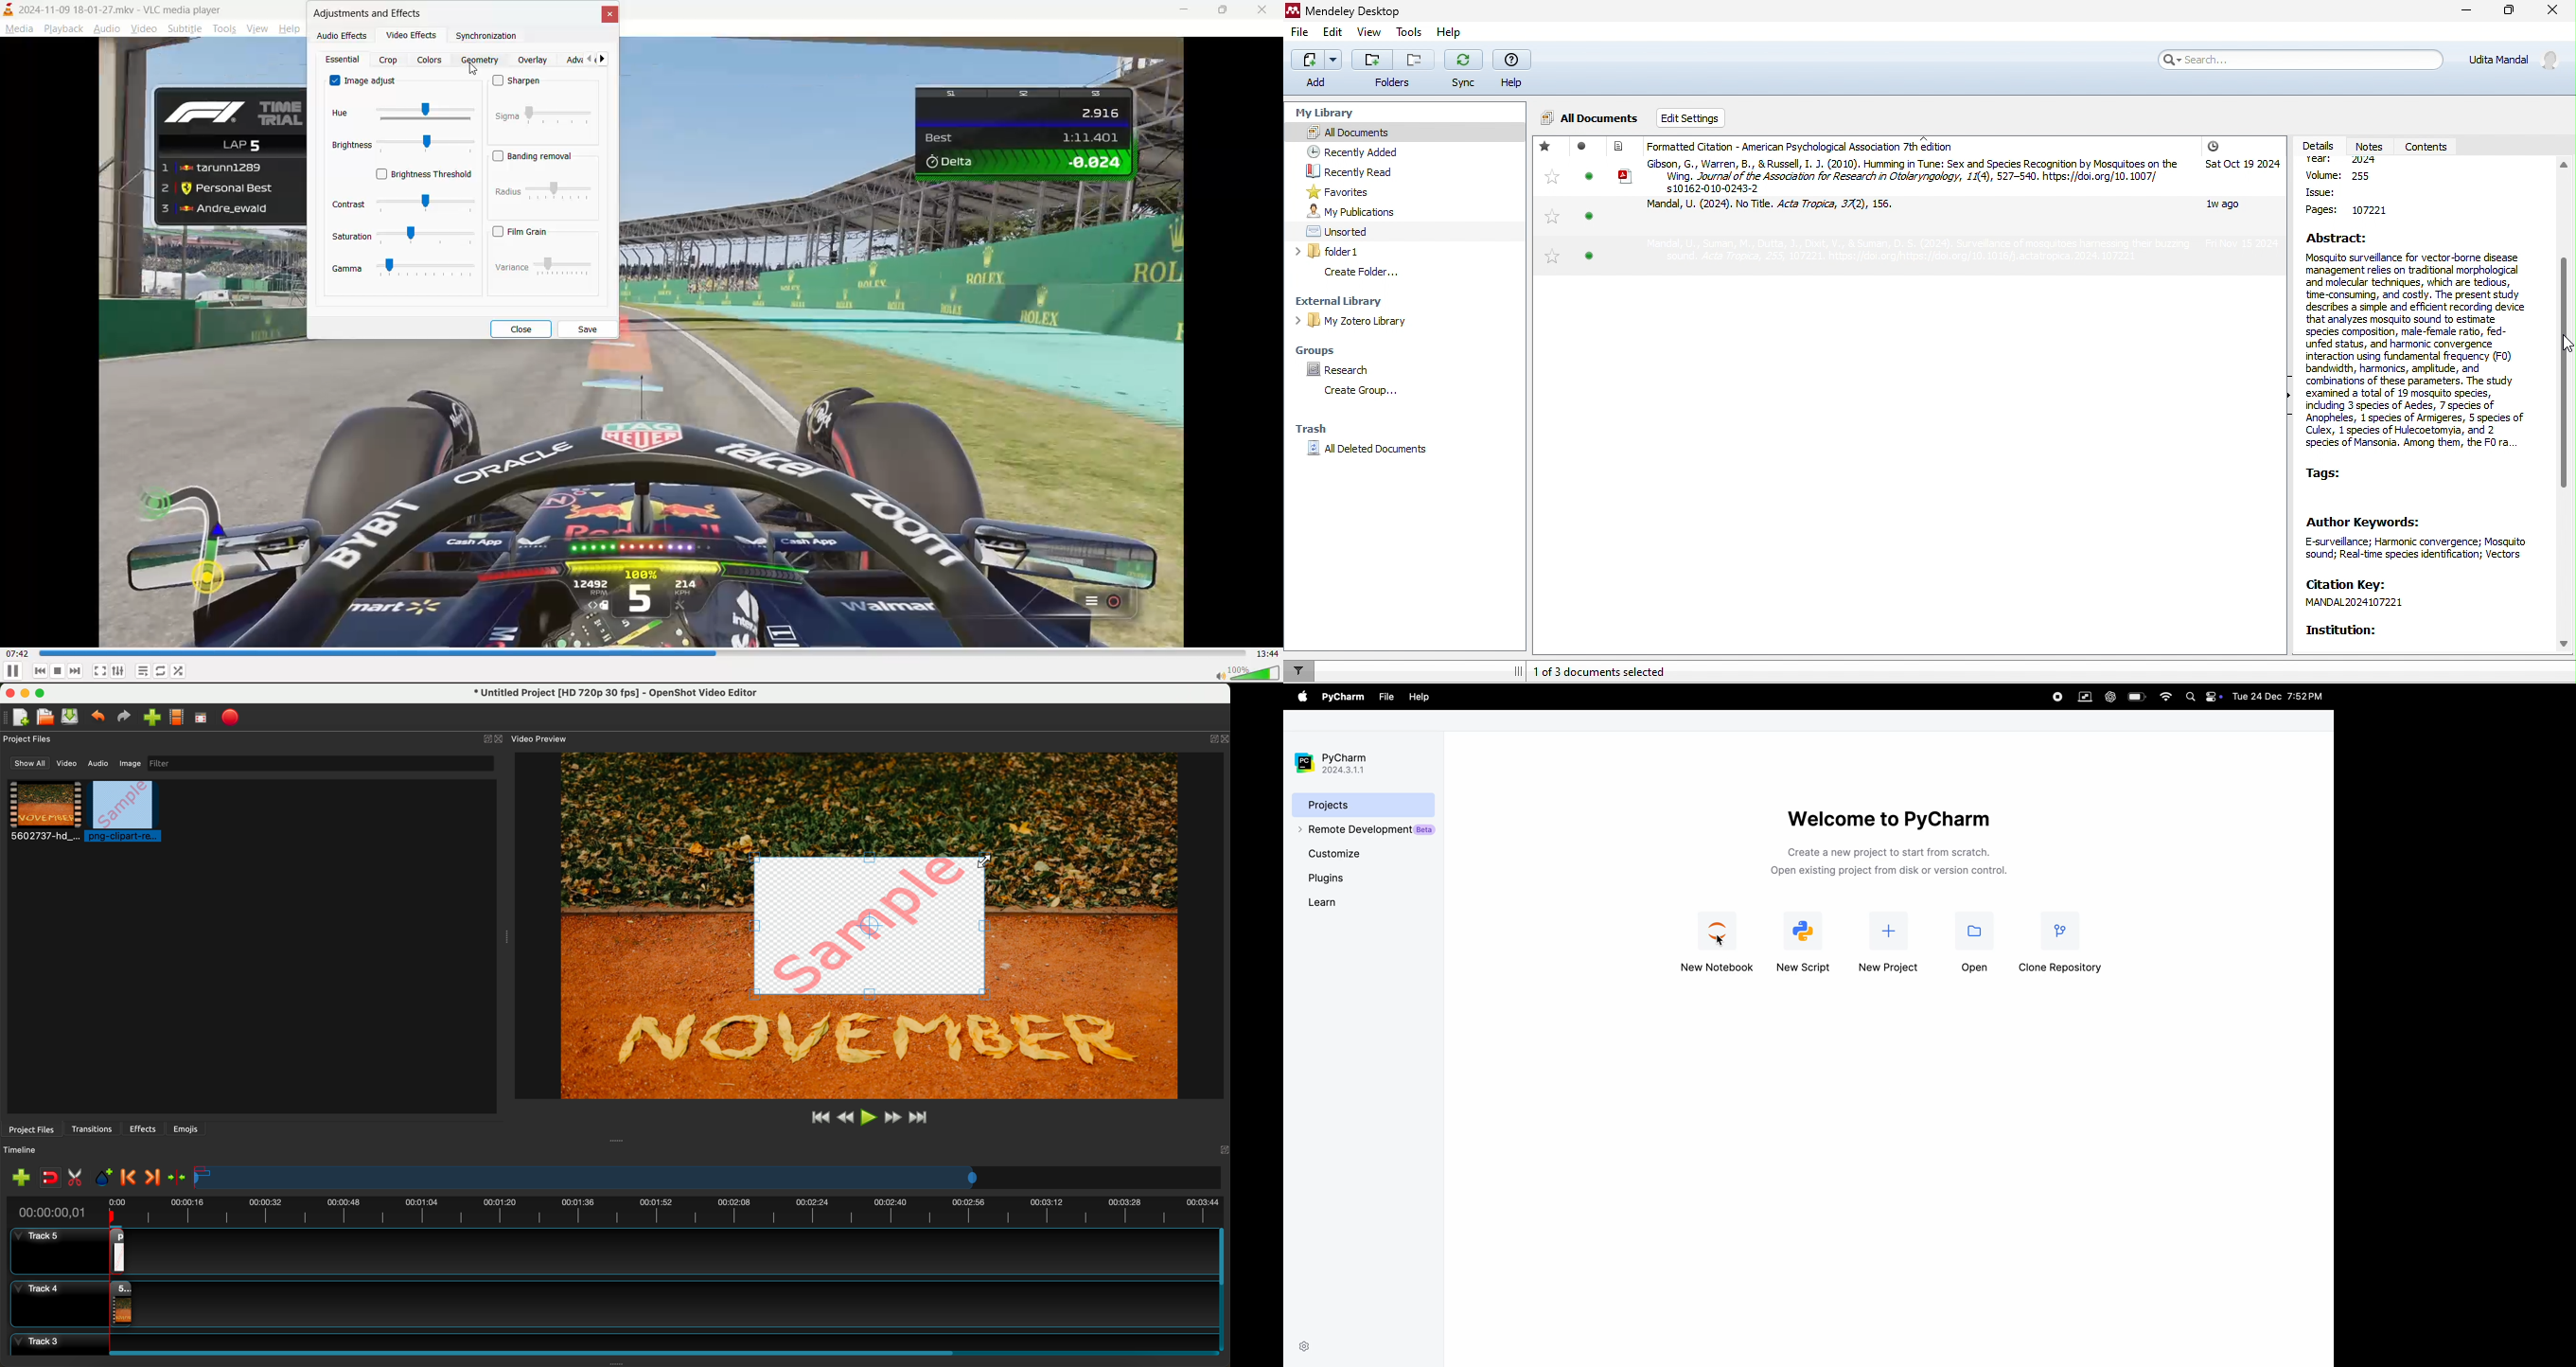  I want to click on gamma, so click(402, 269).